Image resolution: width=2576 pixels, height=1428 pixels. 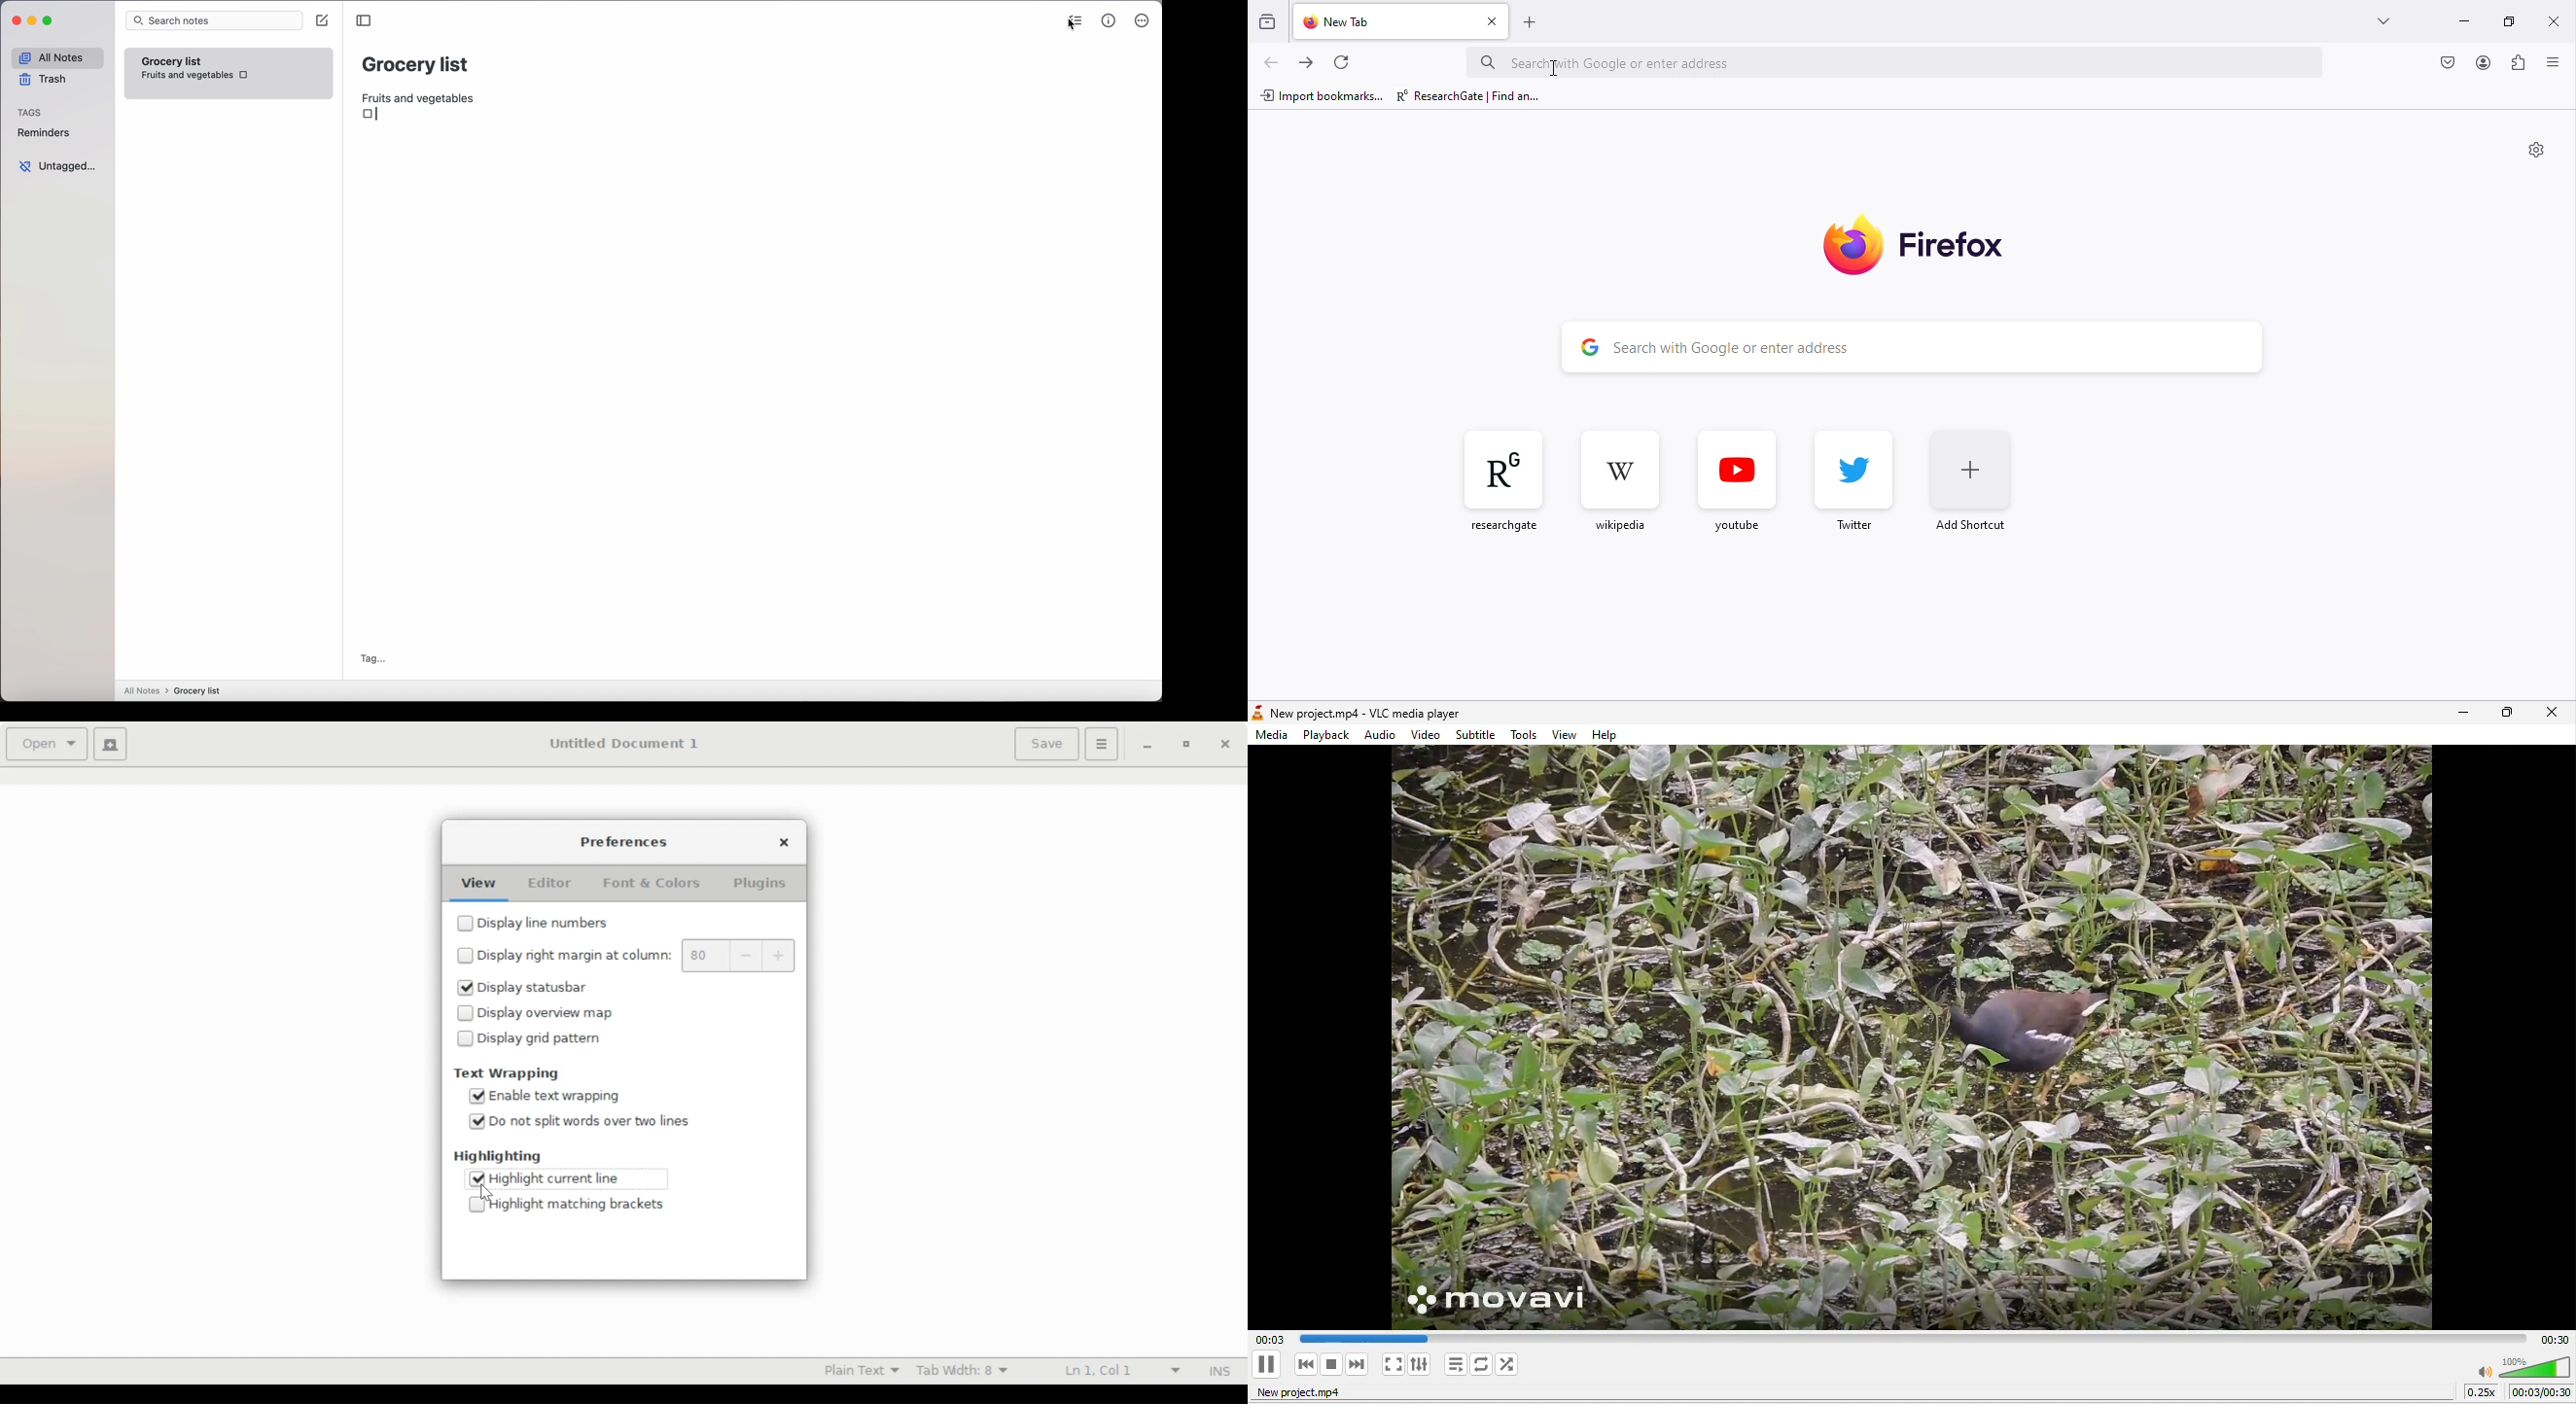 What do you see at coordinates (590, 1121) in the screenshot?
I see `Do not split words over two lines` at bounding box center [590, 1121].